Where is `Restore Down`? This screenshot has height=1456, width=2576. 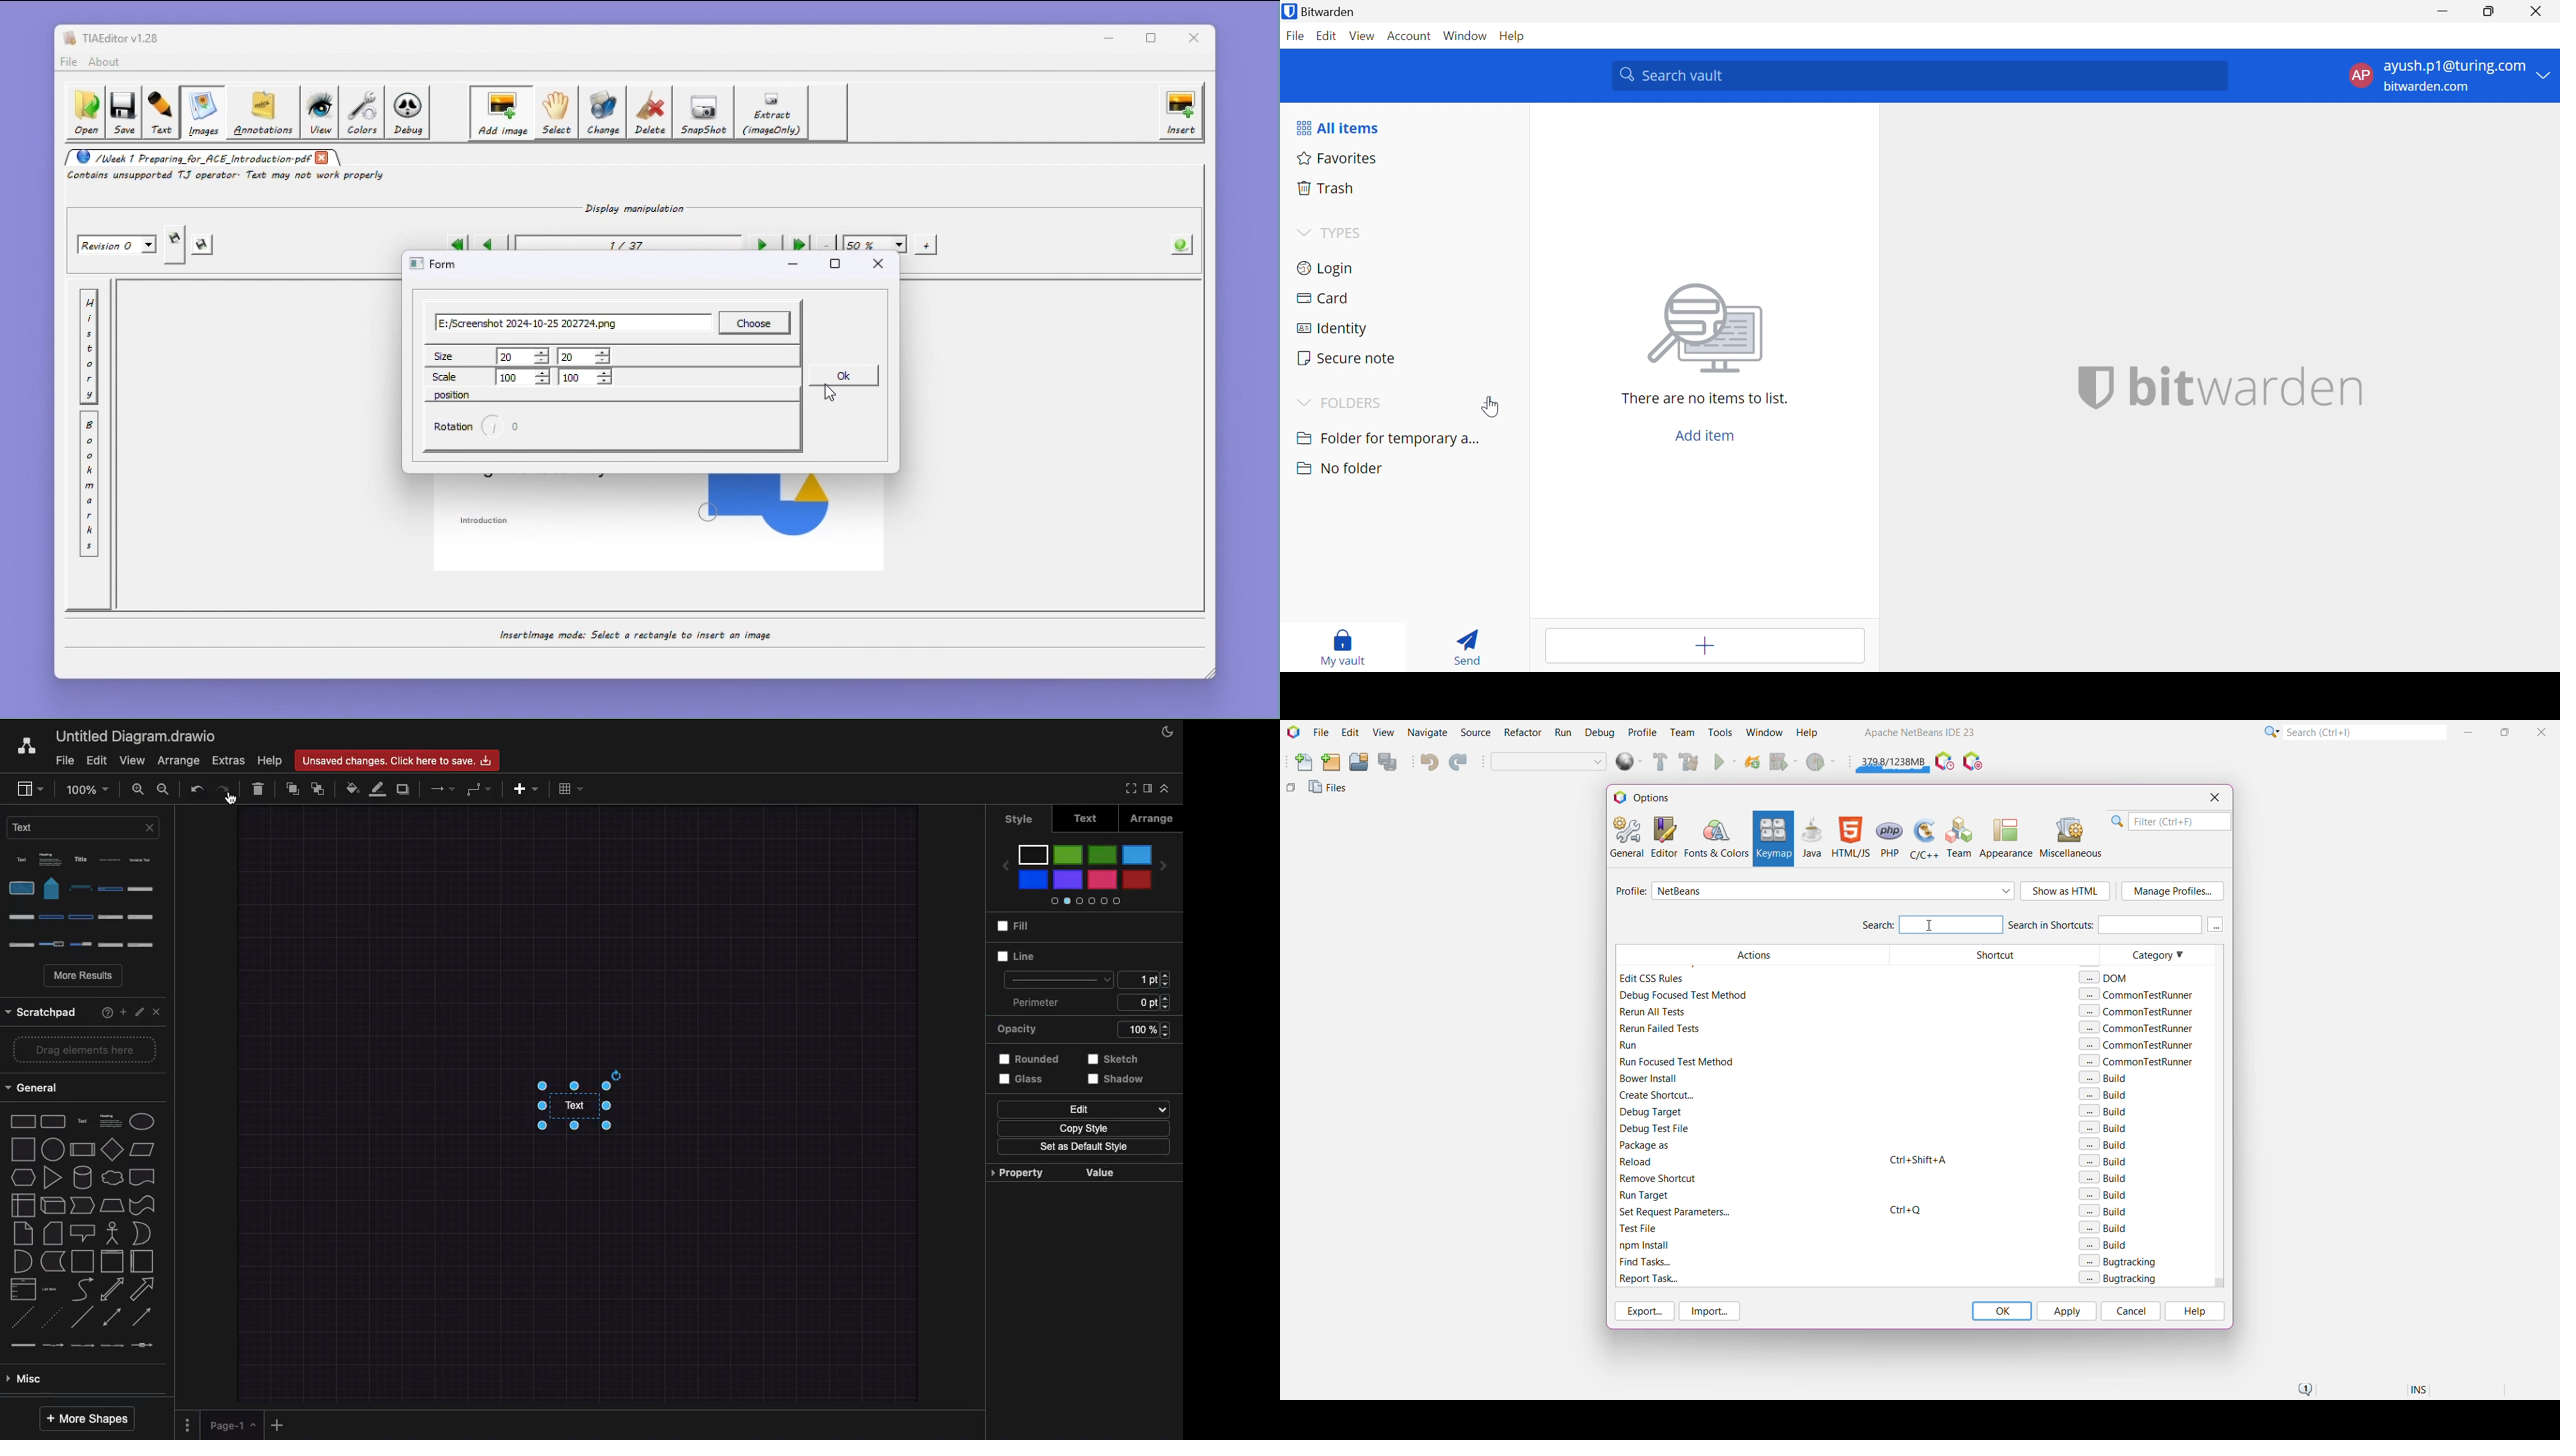 Restore Down is located at coordinates (2490, 11).